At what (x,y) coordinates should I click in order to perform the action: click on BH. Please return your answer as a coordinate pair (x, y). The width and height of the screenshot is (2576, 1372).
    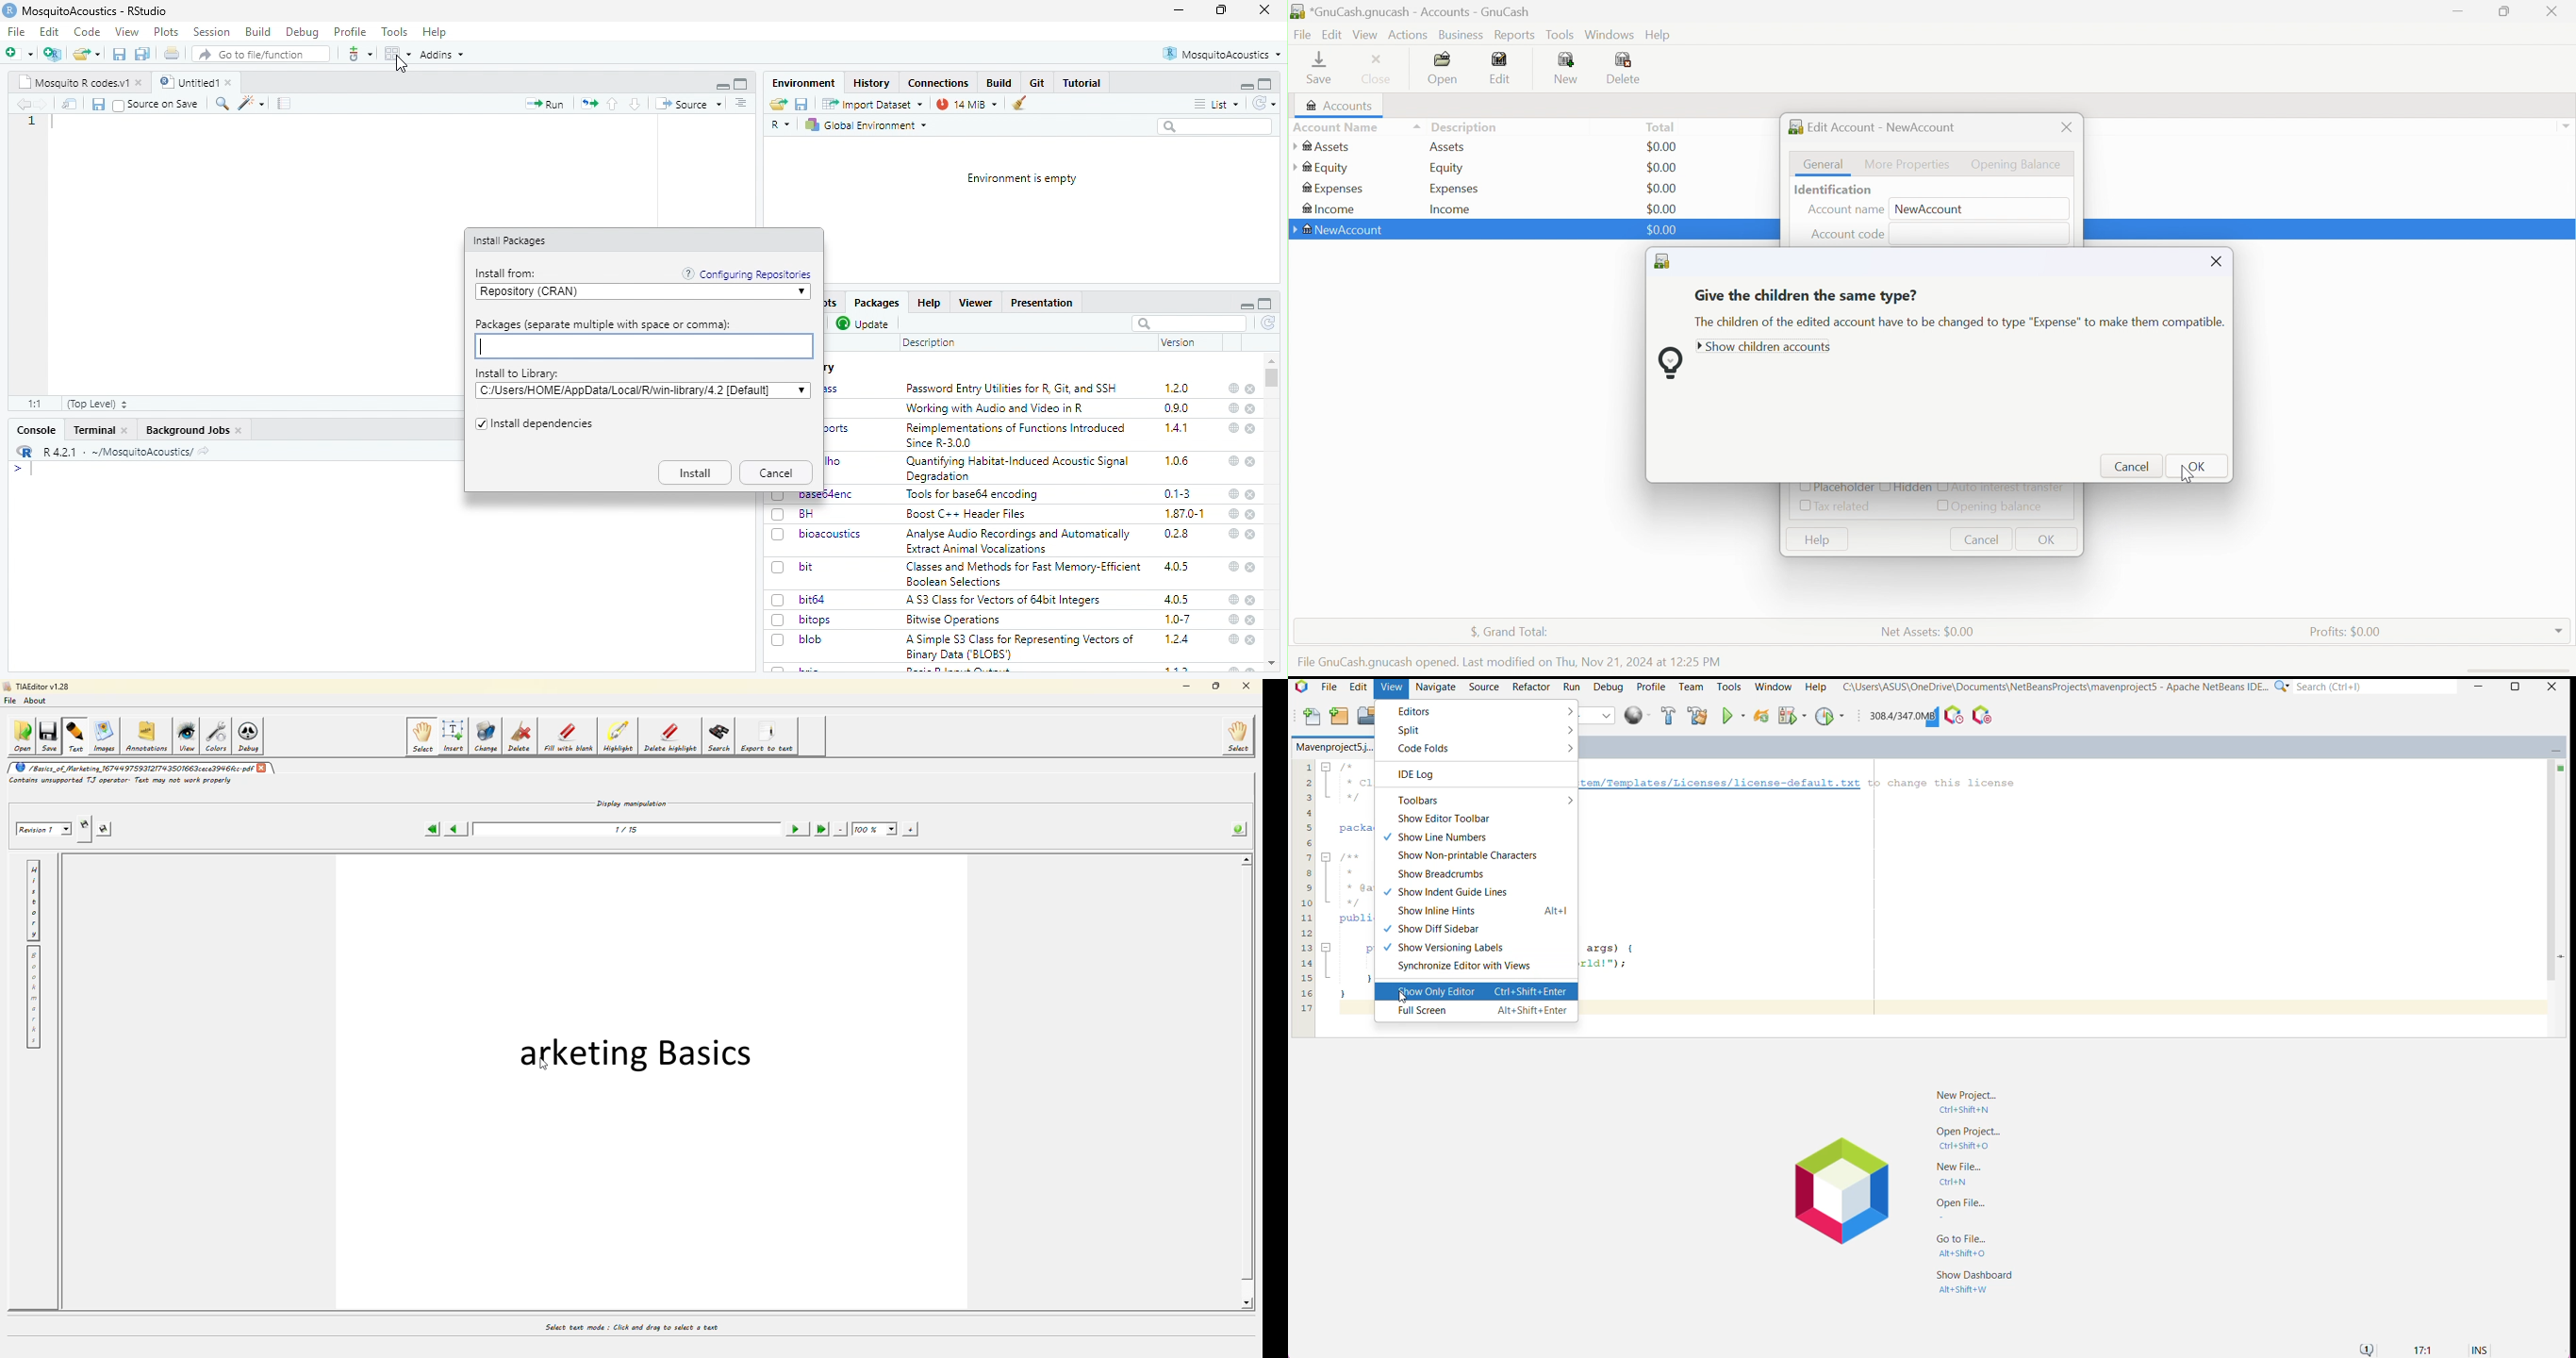
    Looking at the image, I should click on (806, 514).